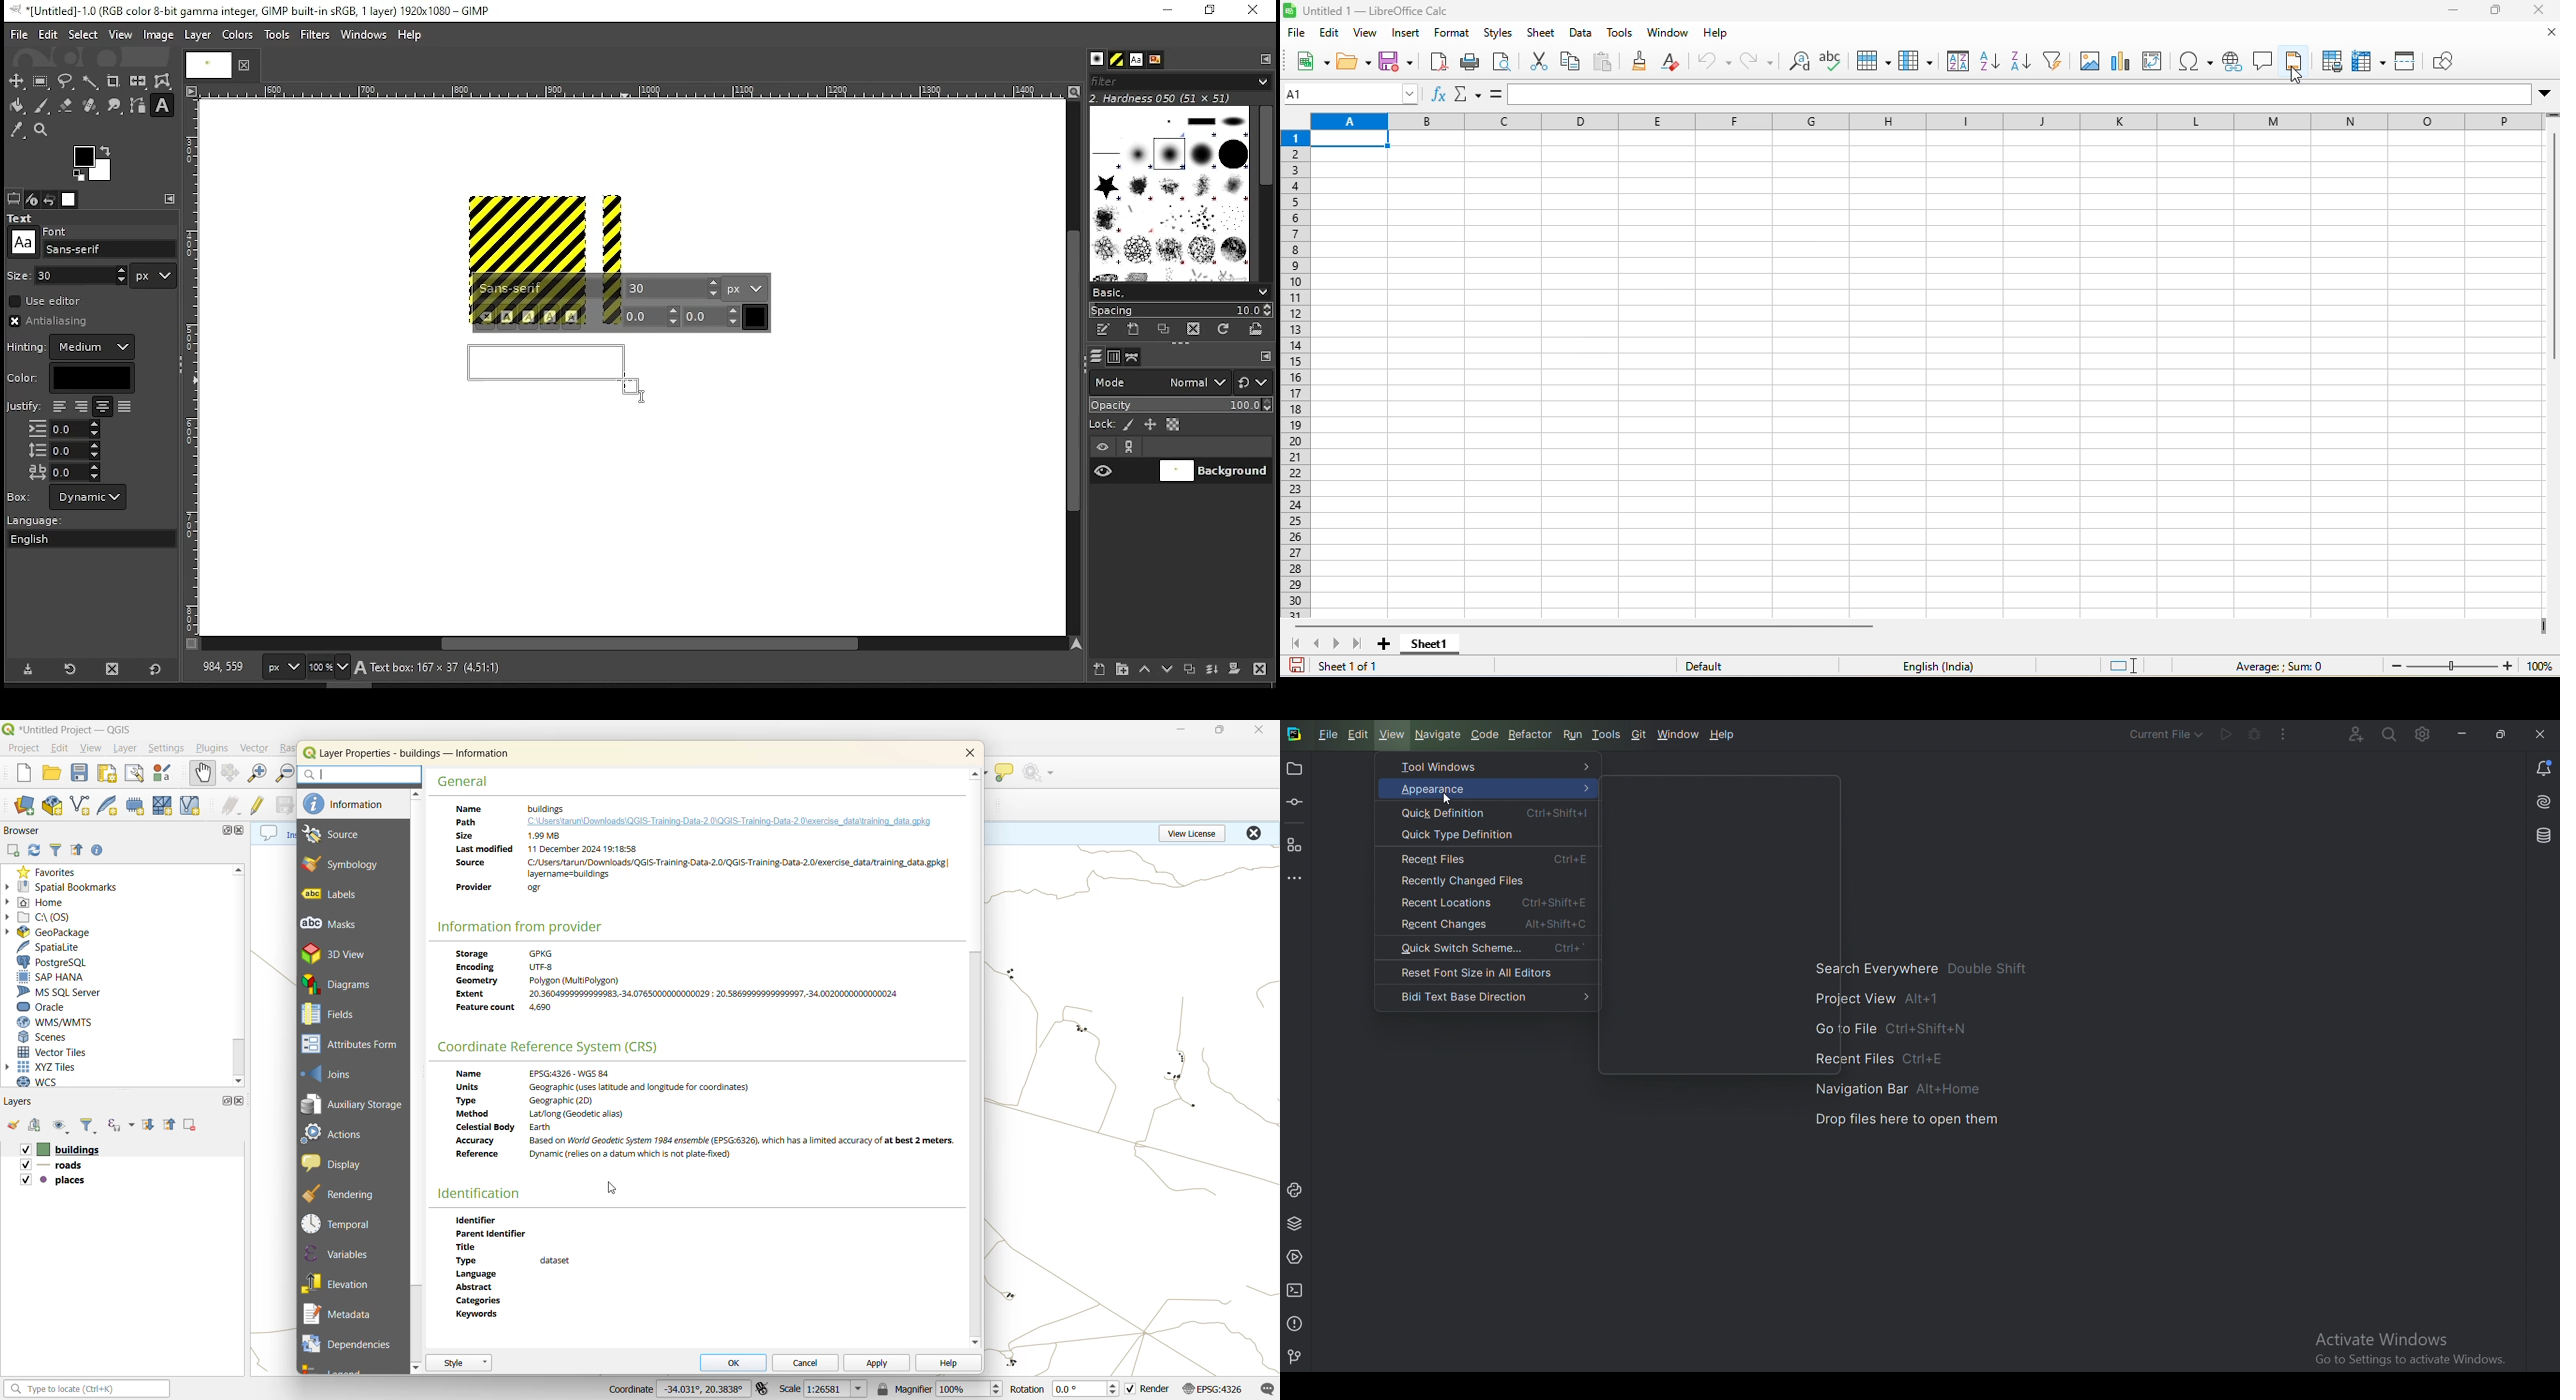 The width and height of the screenshot is (2576, 1400). I want to click on vertical scroll bar, so click(976, 1145).